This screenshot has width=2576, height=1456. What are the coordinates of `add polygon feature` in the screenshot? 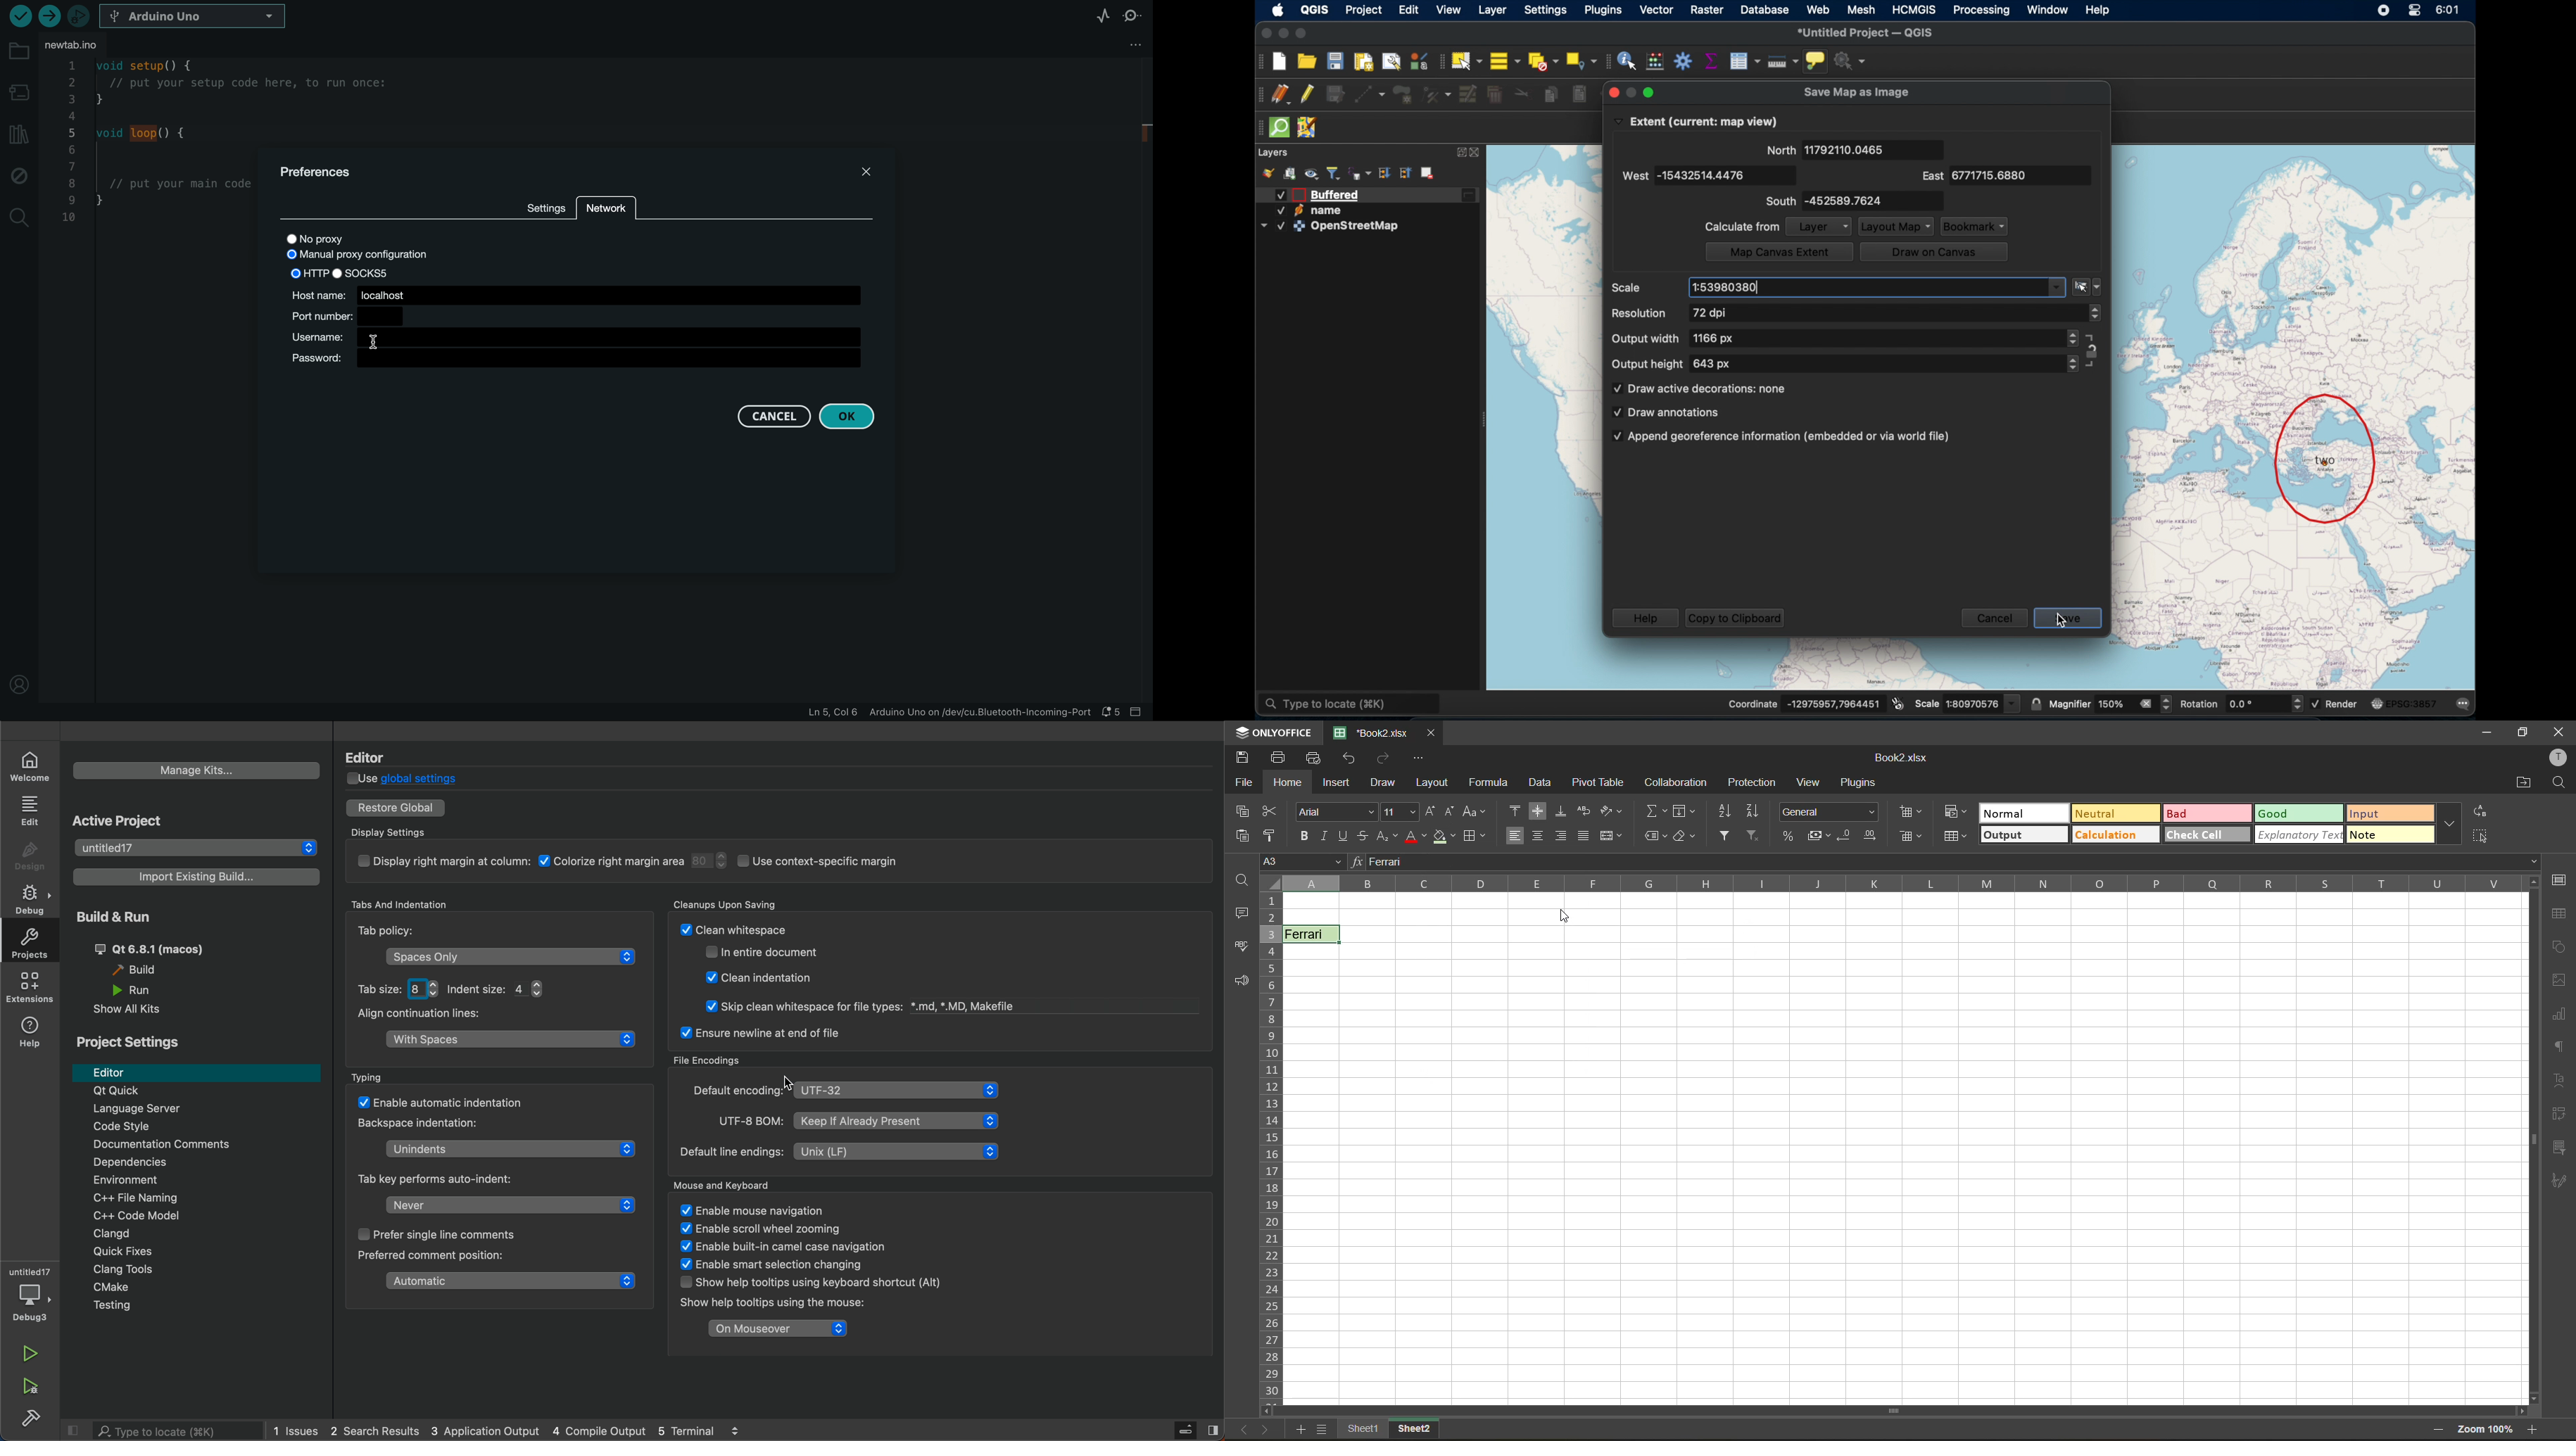 It's located at (1406, 93).